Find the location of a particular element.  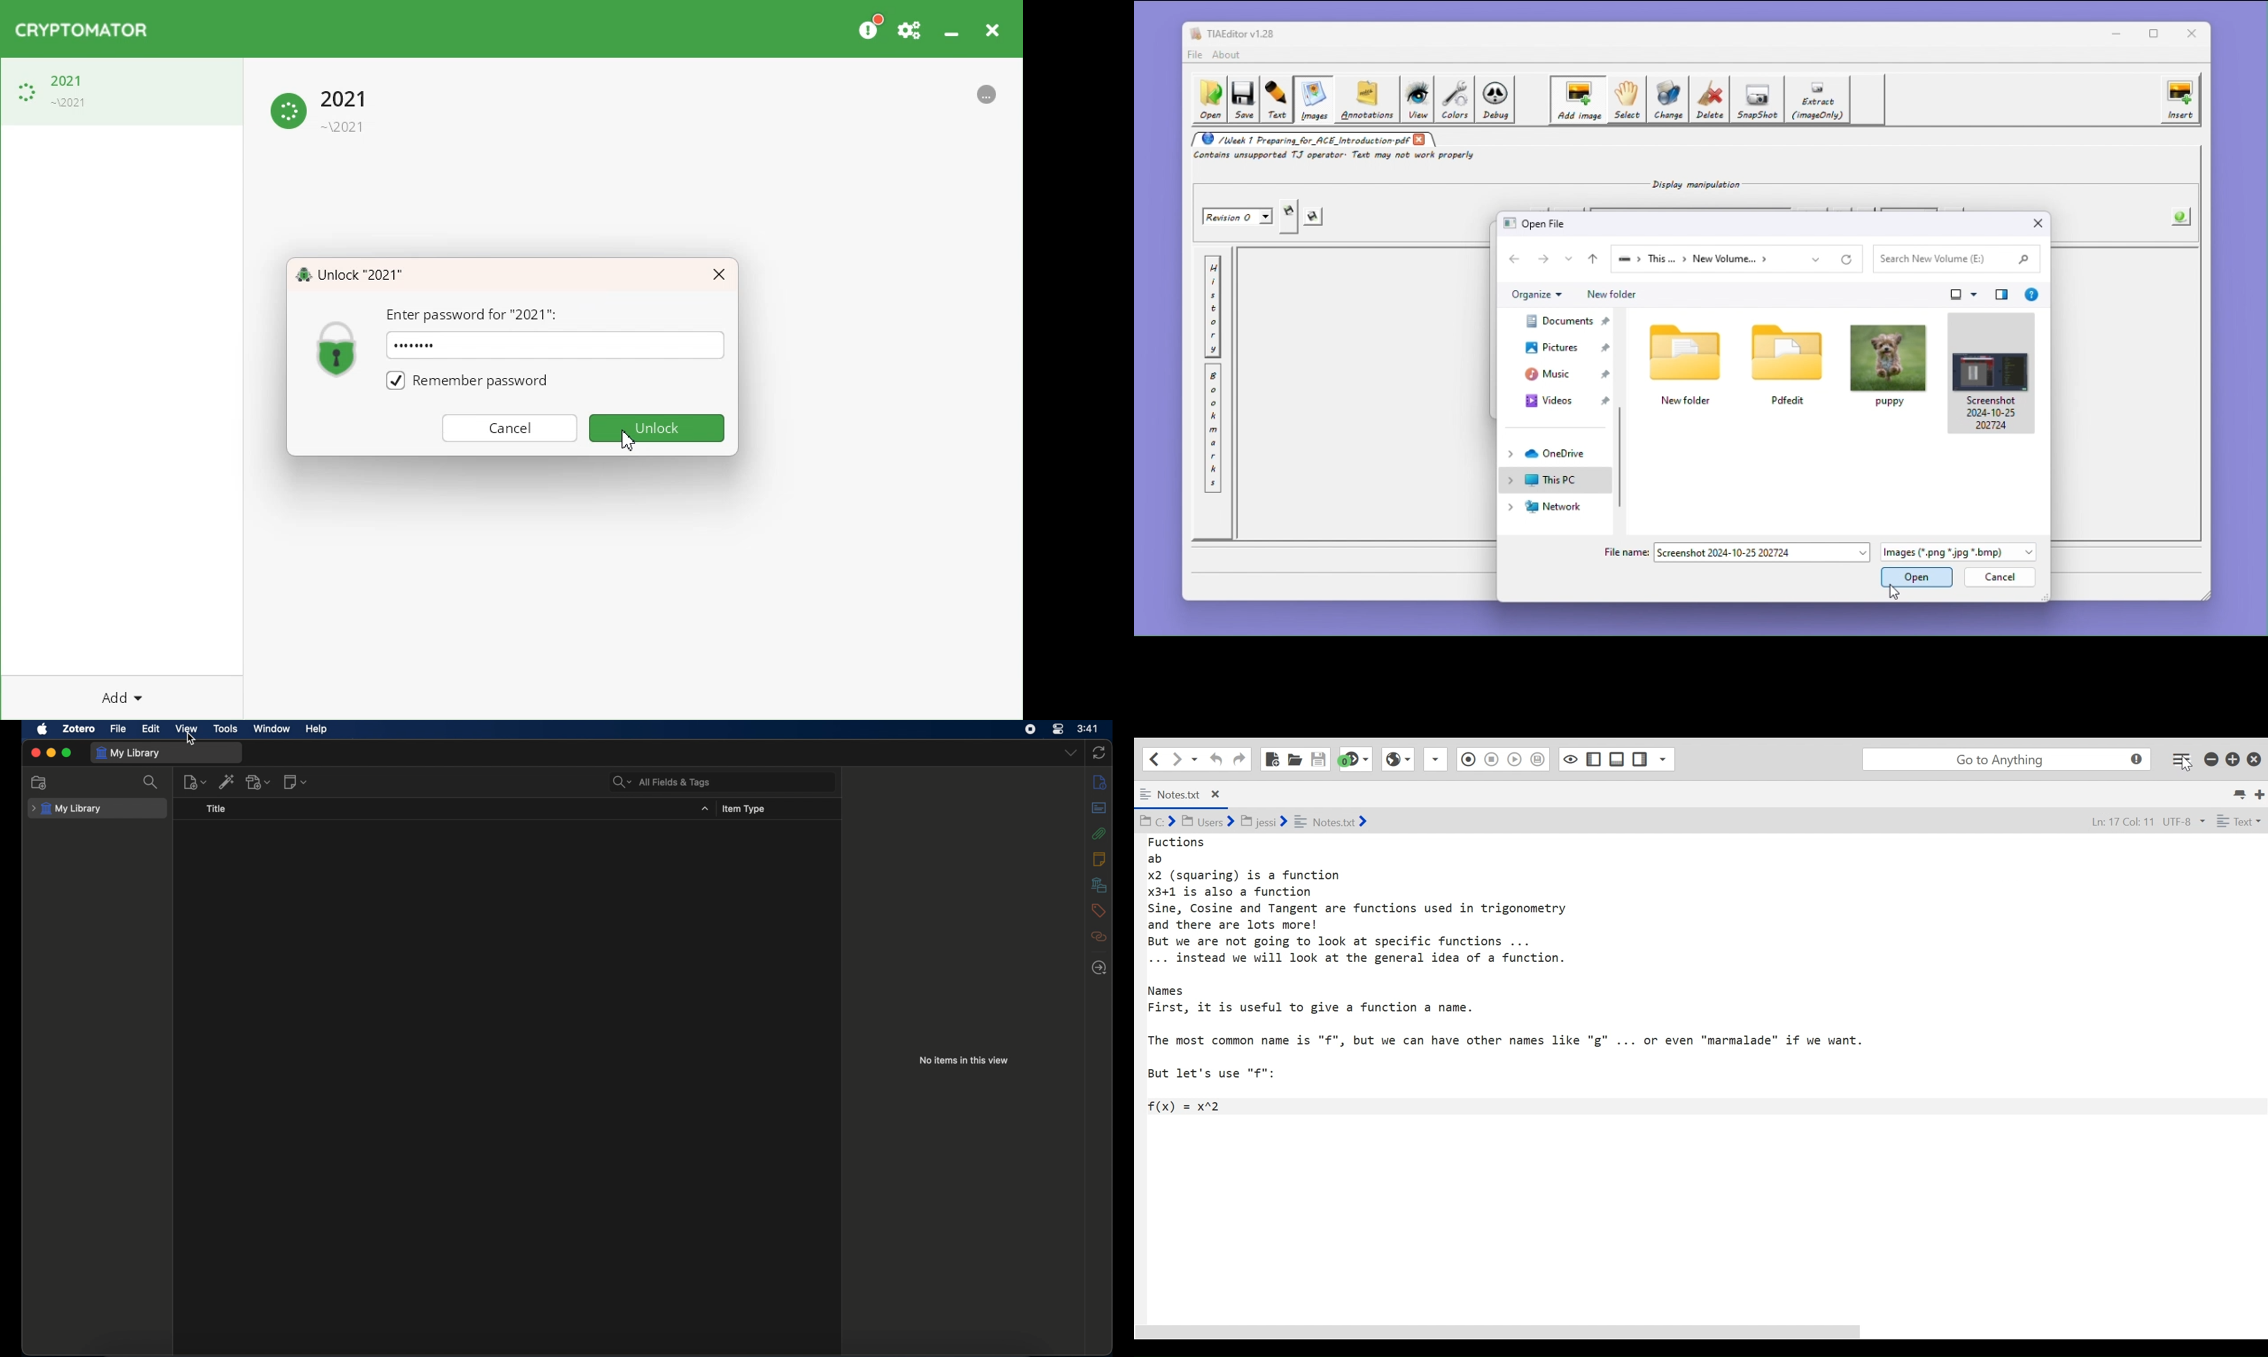

dropdown is located at coordinates (705, 809).